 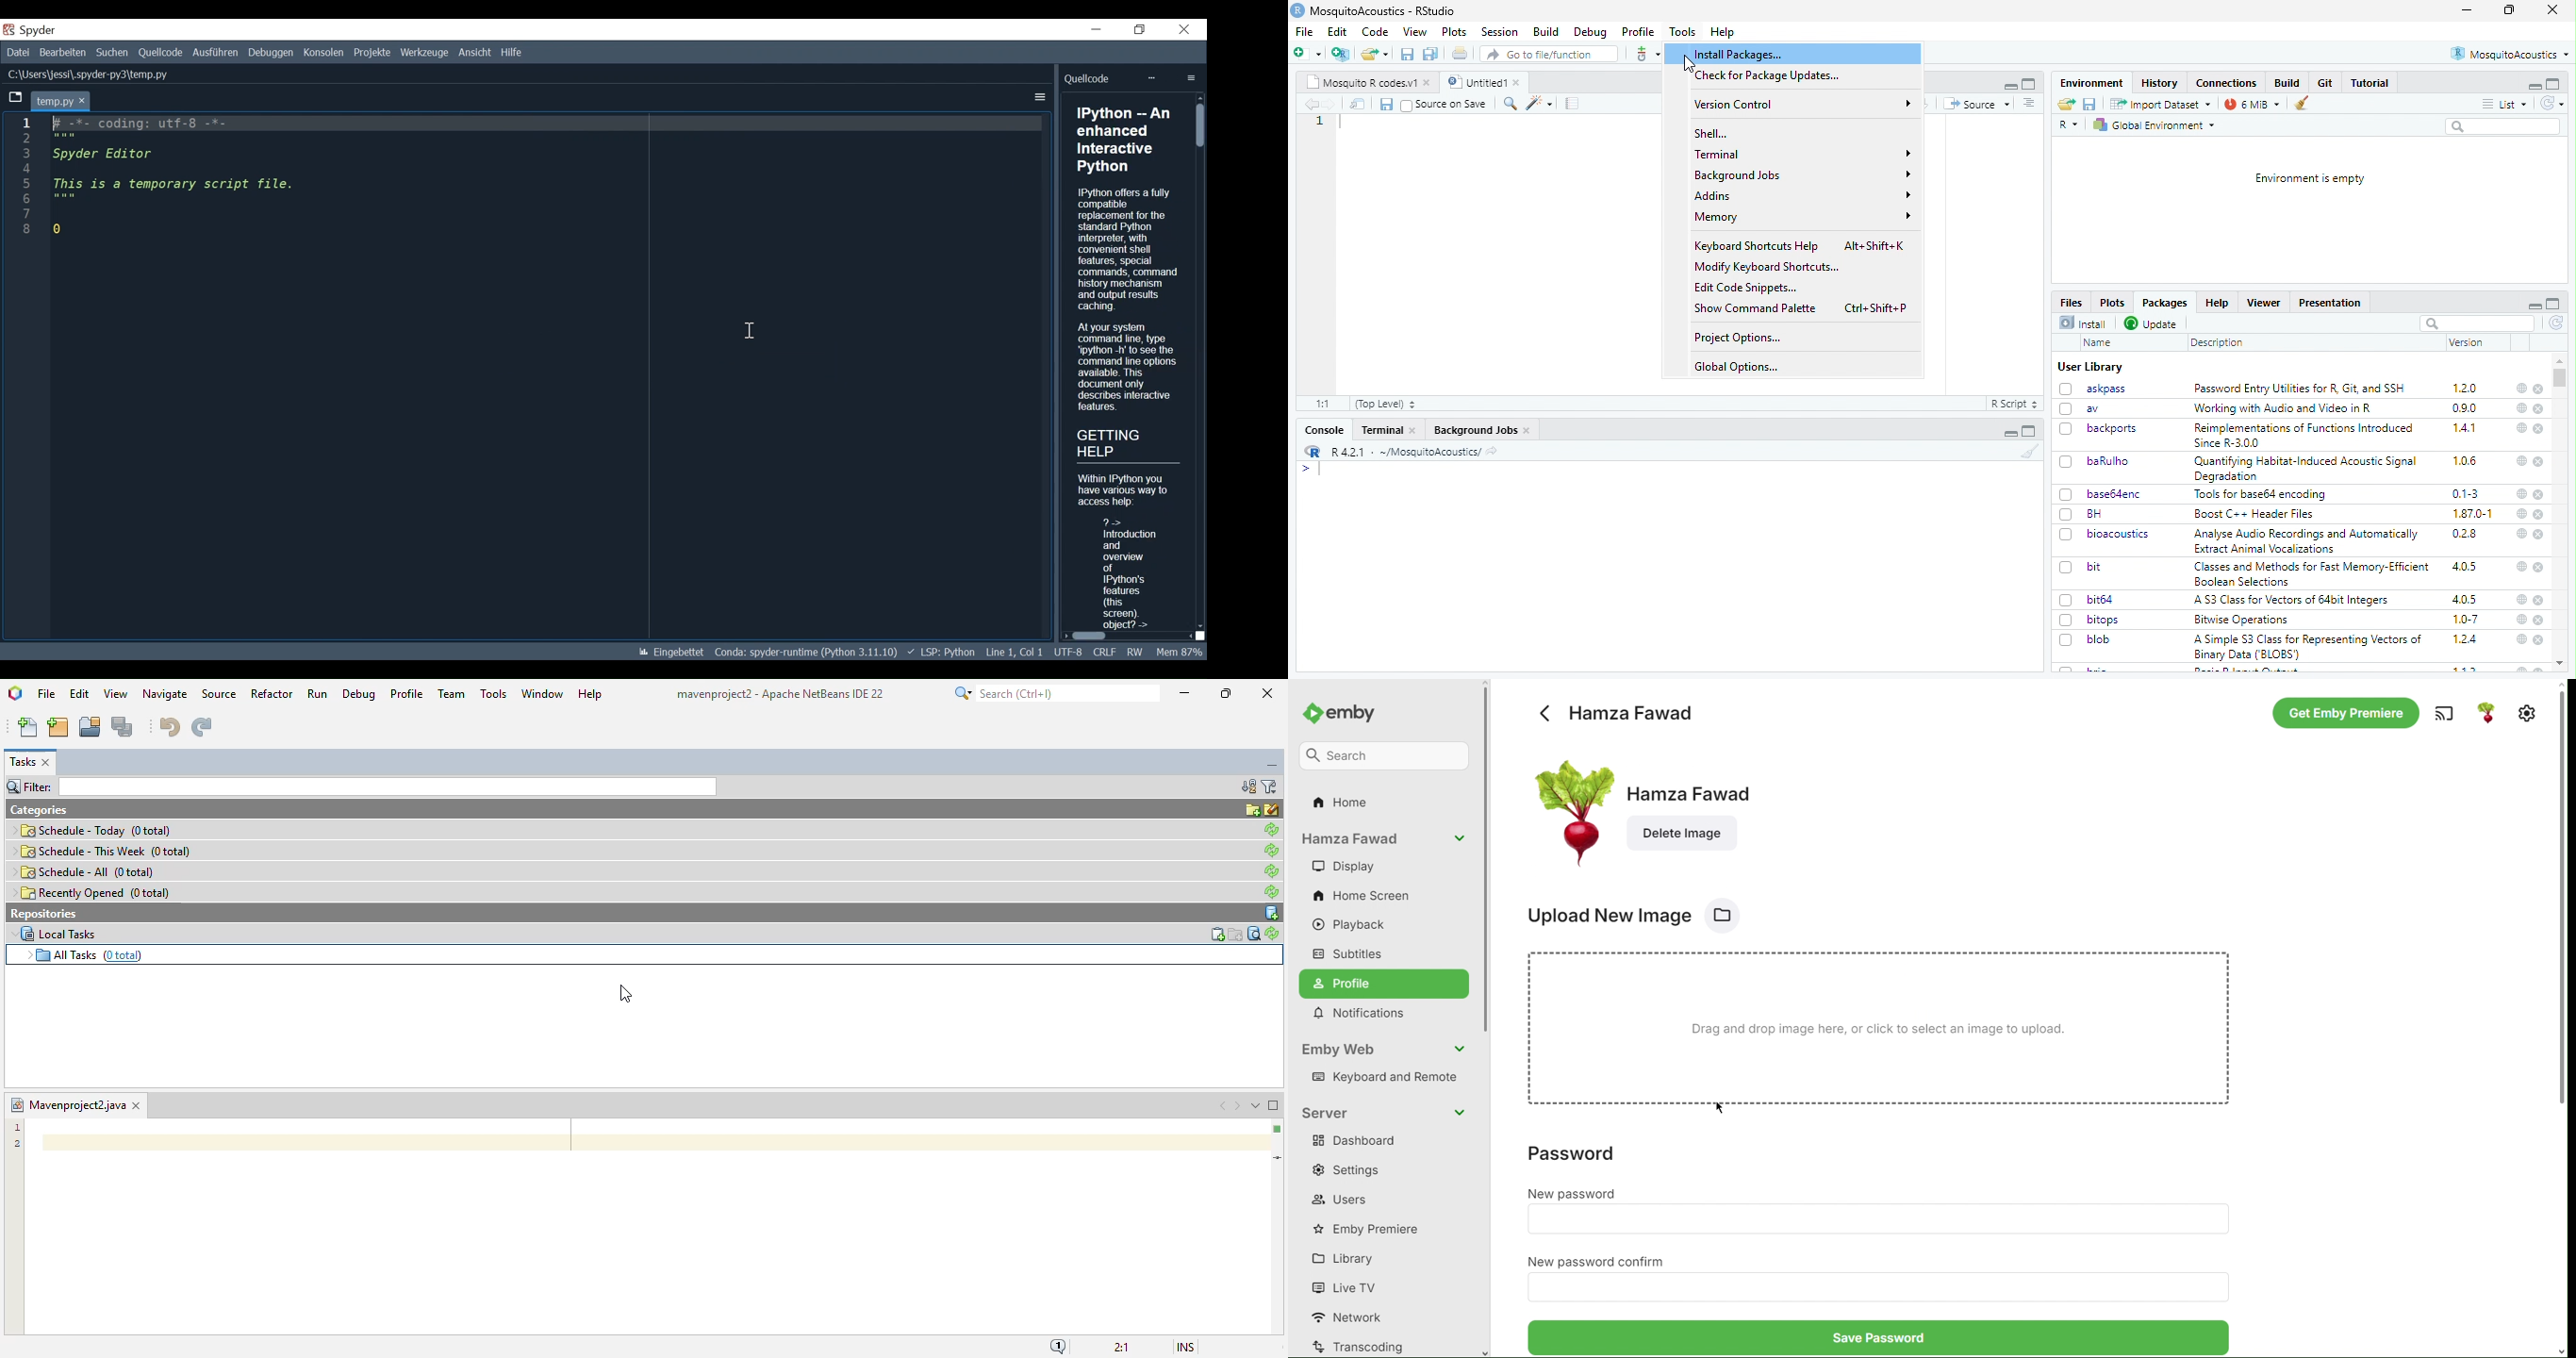 I want to click on checkbox, so click(x=2067, y=536).